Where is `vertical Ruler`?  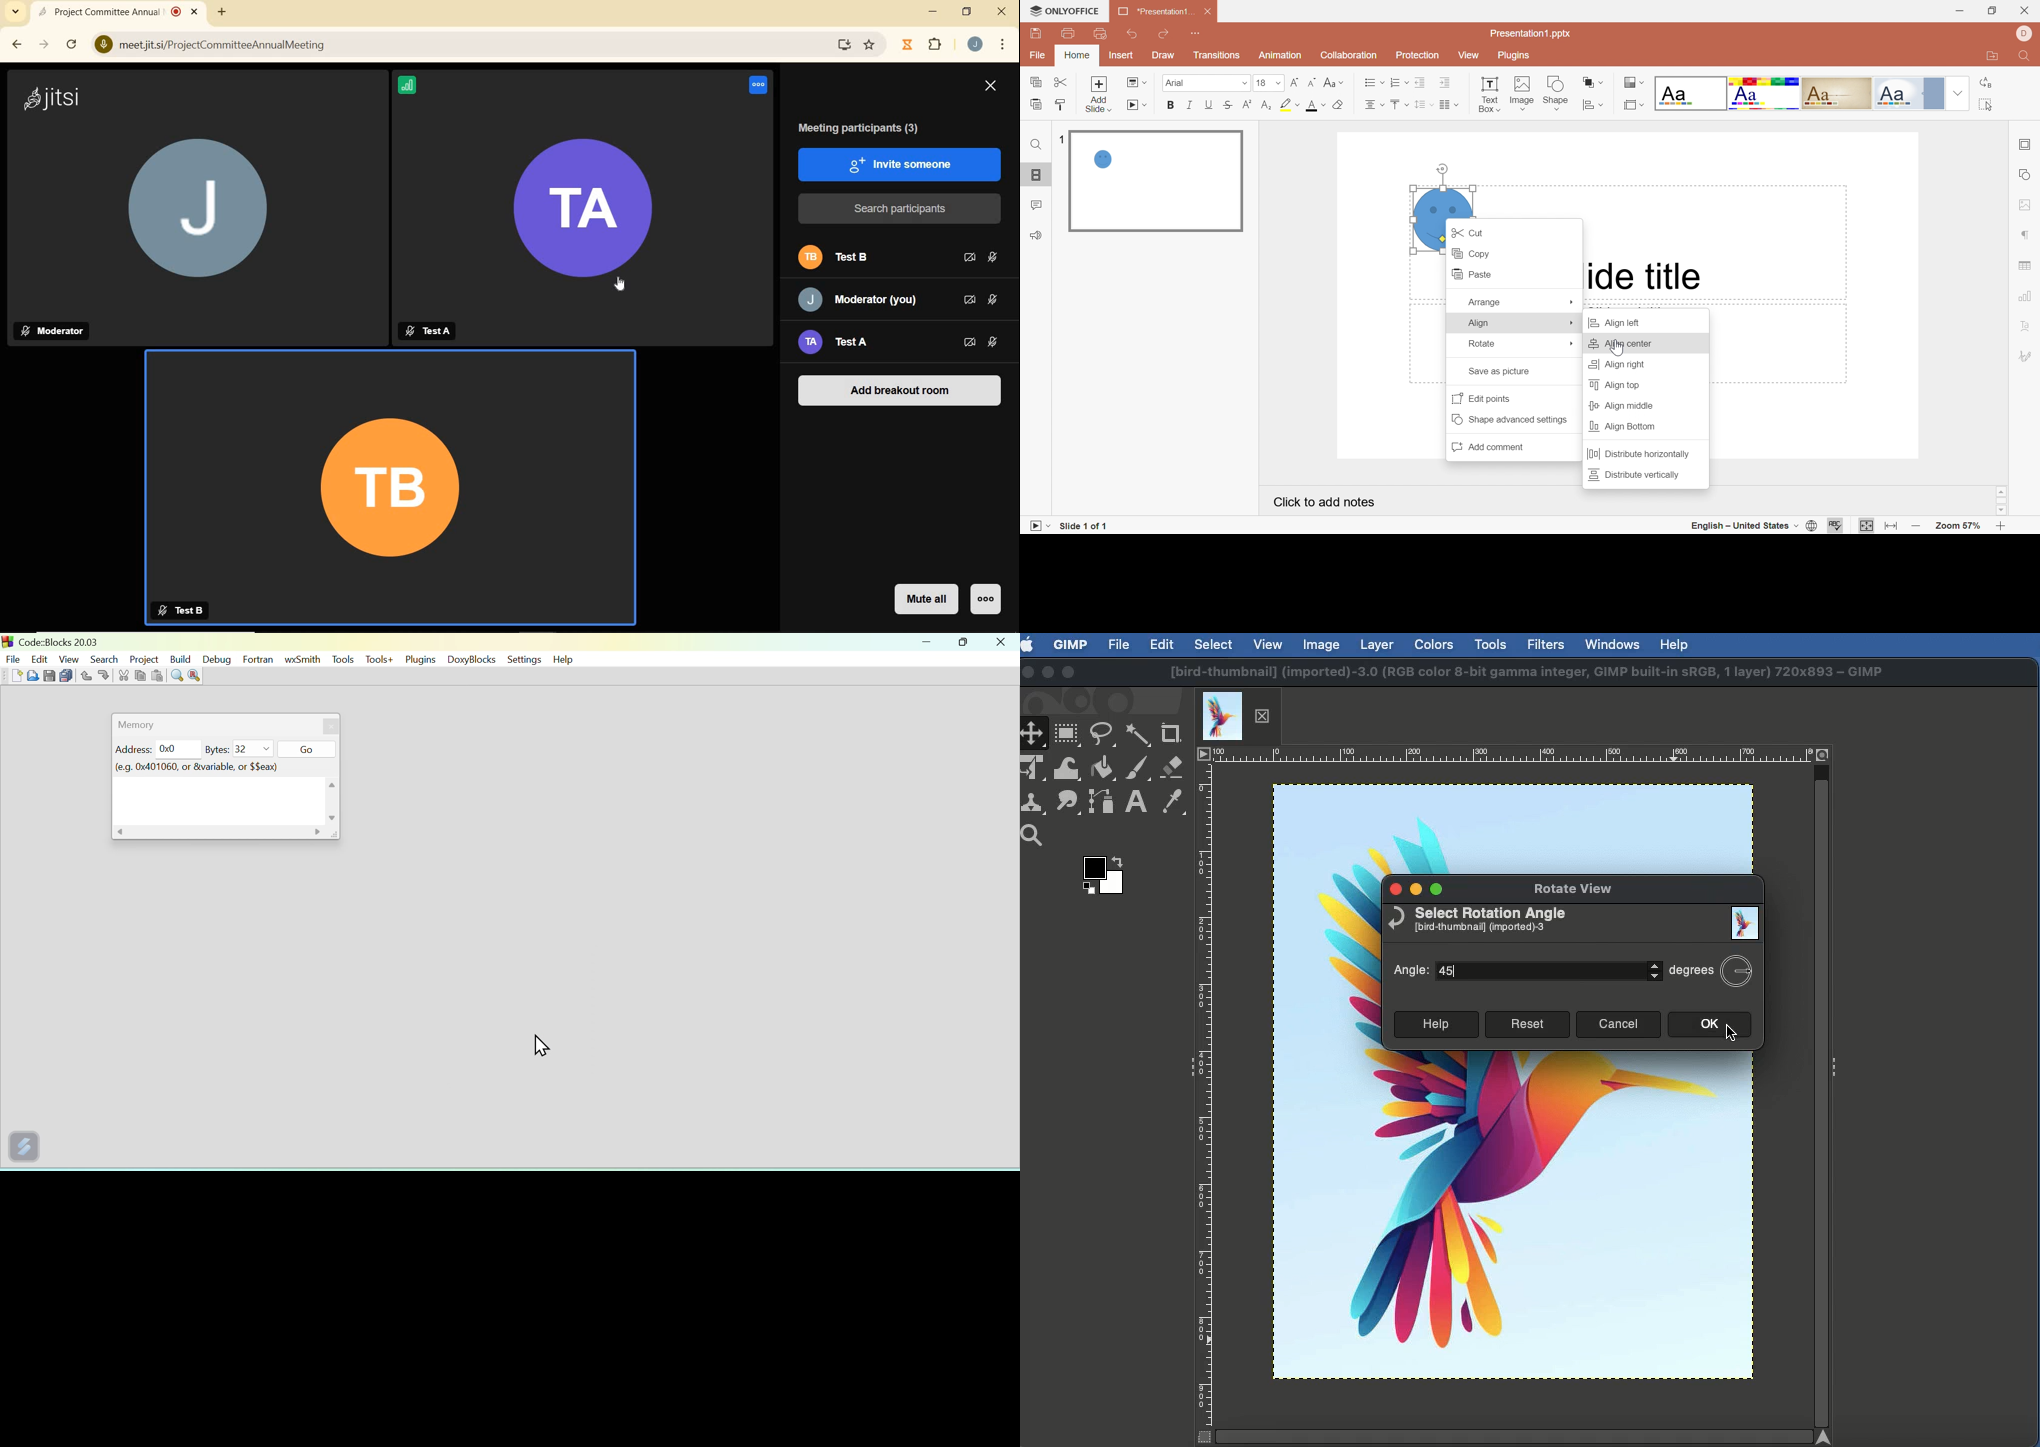 vertical Ruler is located at coordinates (1206, 1095).